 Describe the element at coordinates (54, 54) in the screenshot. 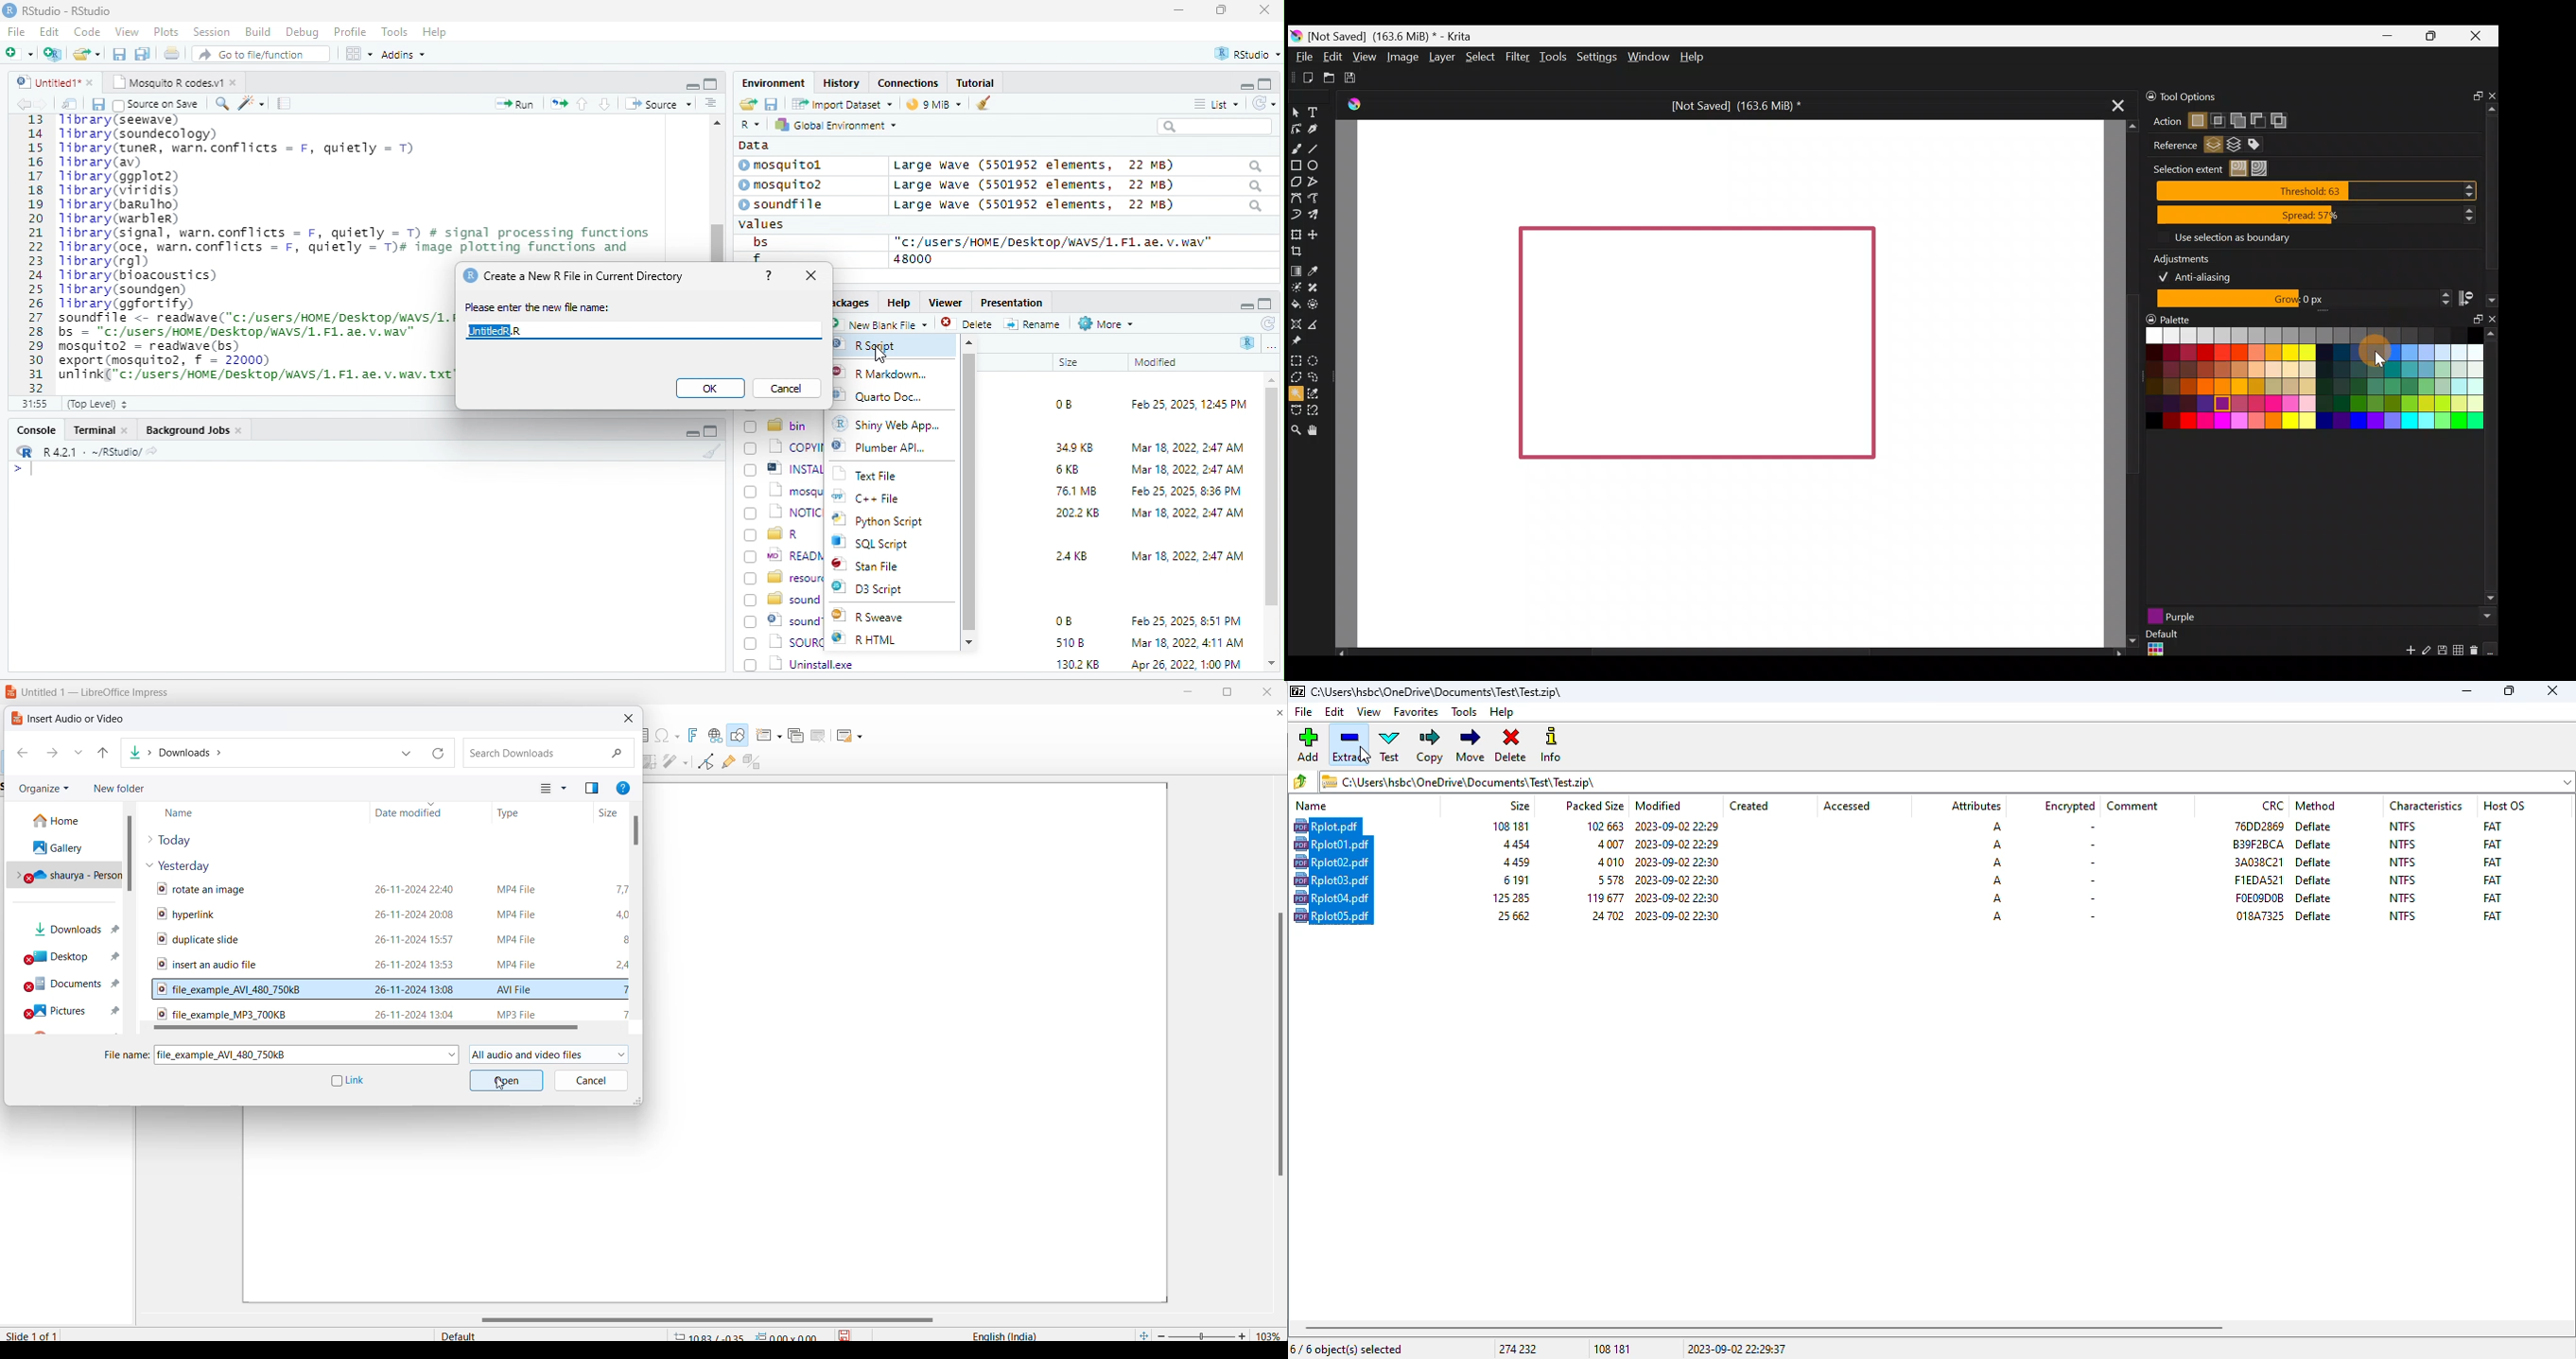

I see `new project` at that location.